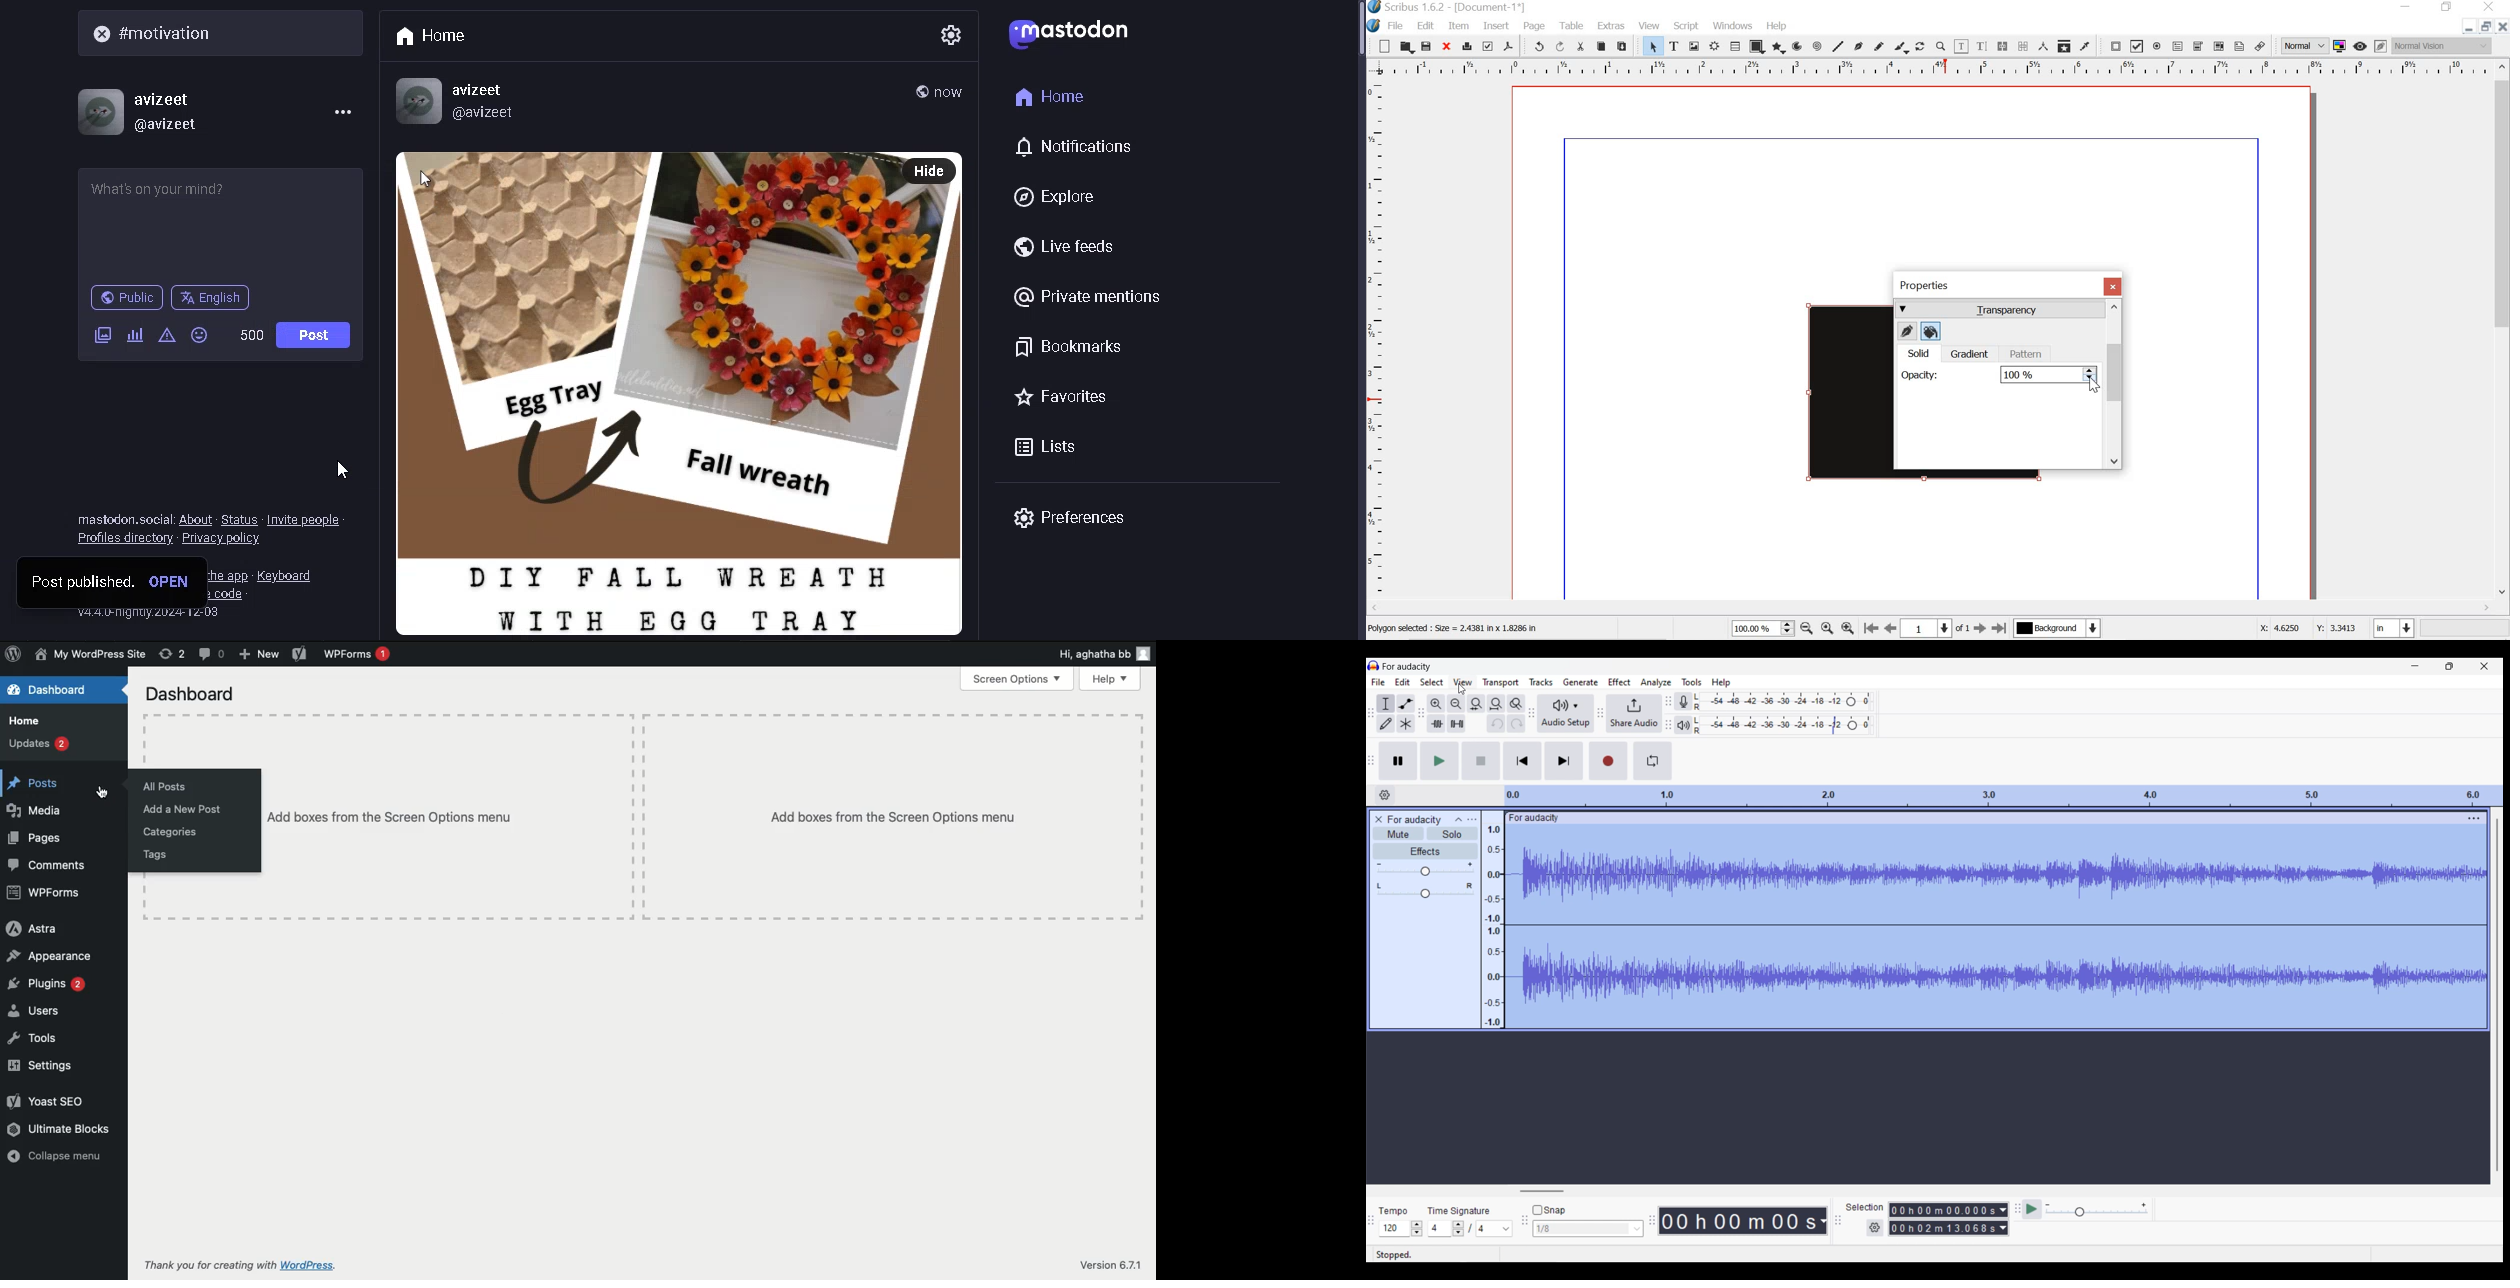 This screenshot has height=1288, width=2520. I want to click on close, so click(1445, 45).